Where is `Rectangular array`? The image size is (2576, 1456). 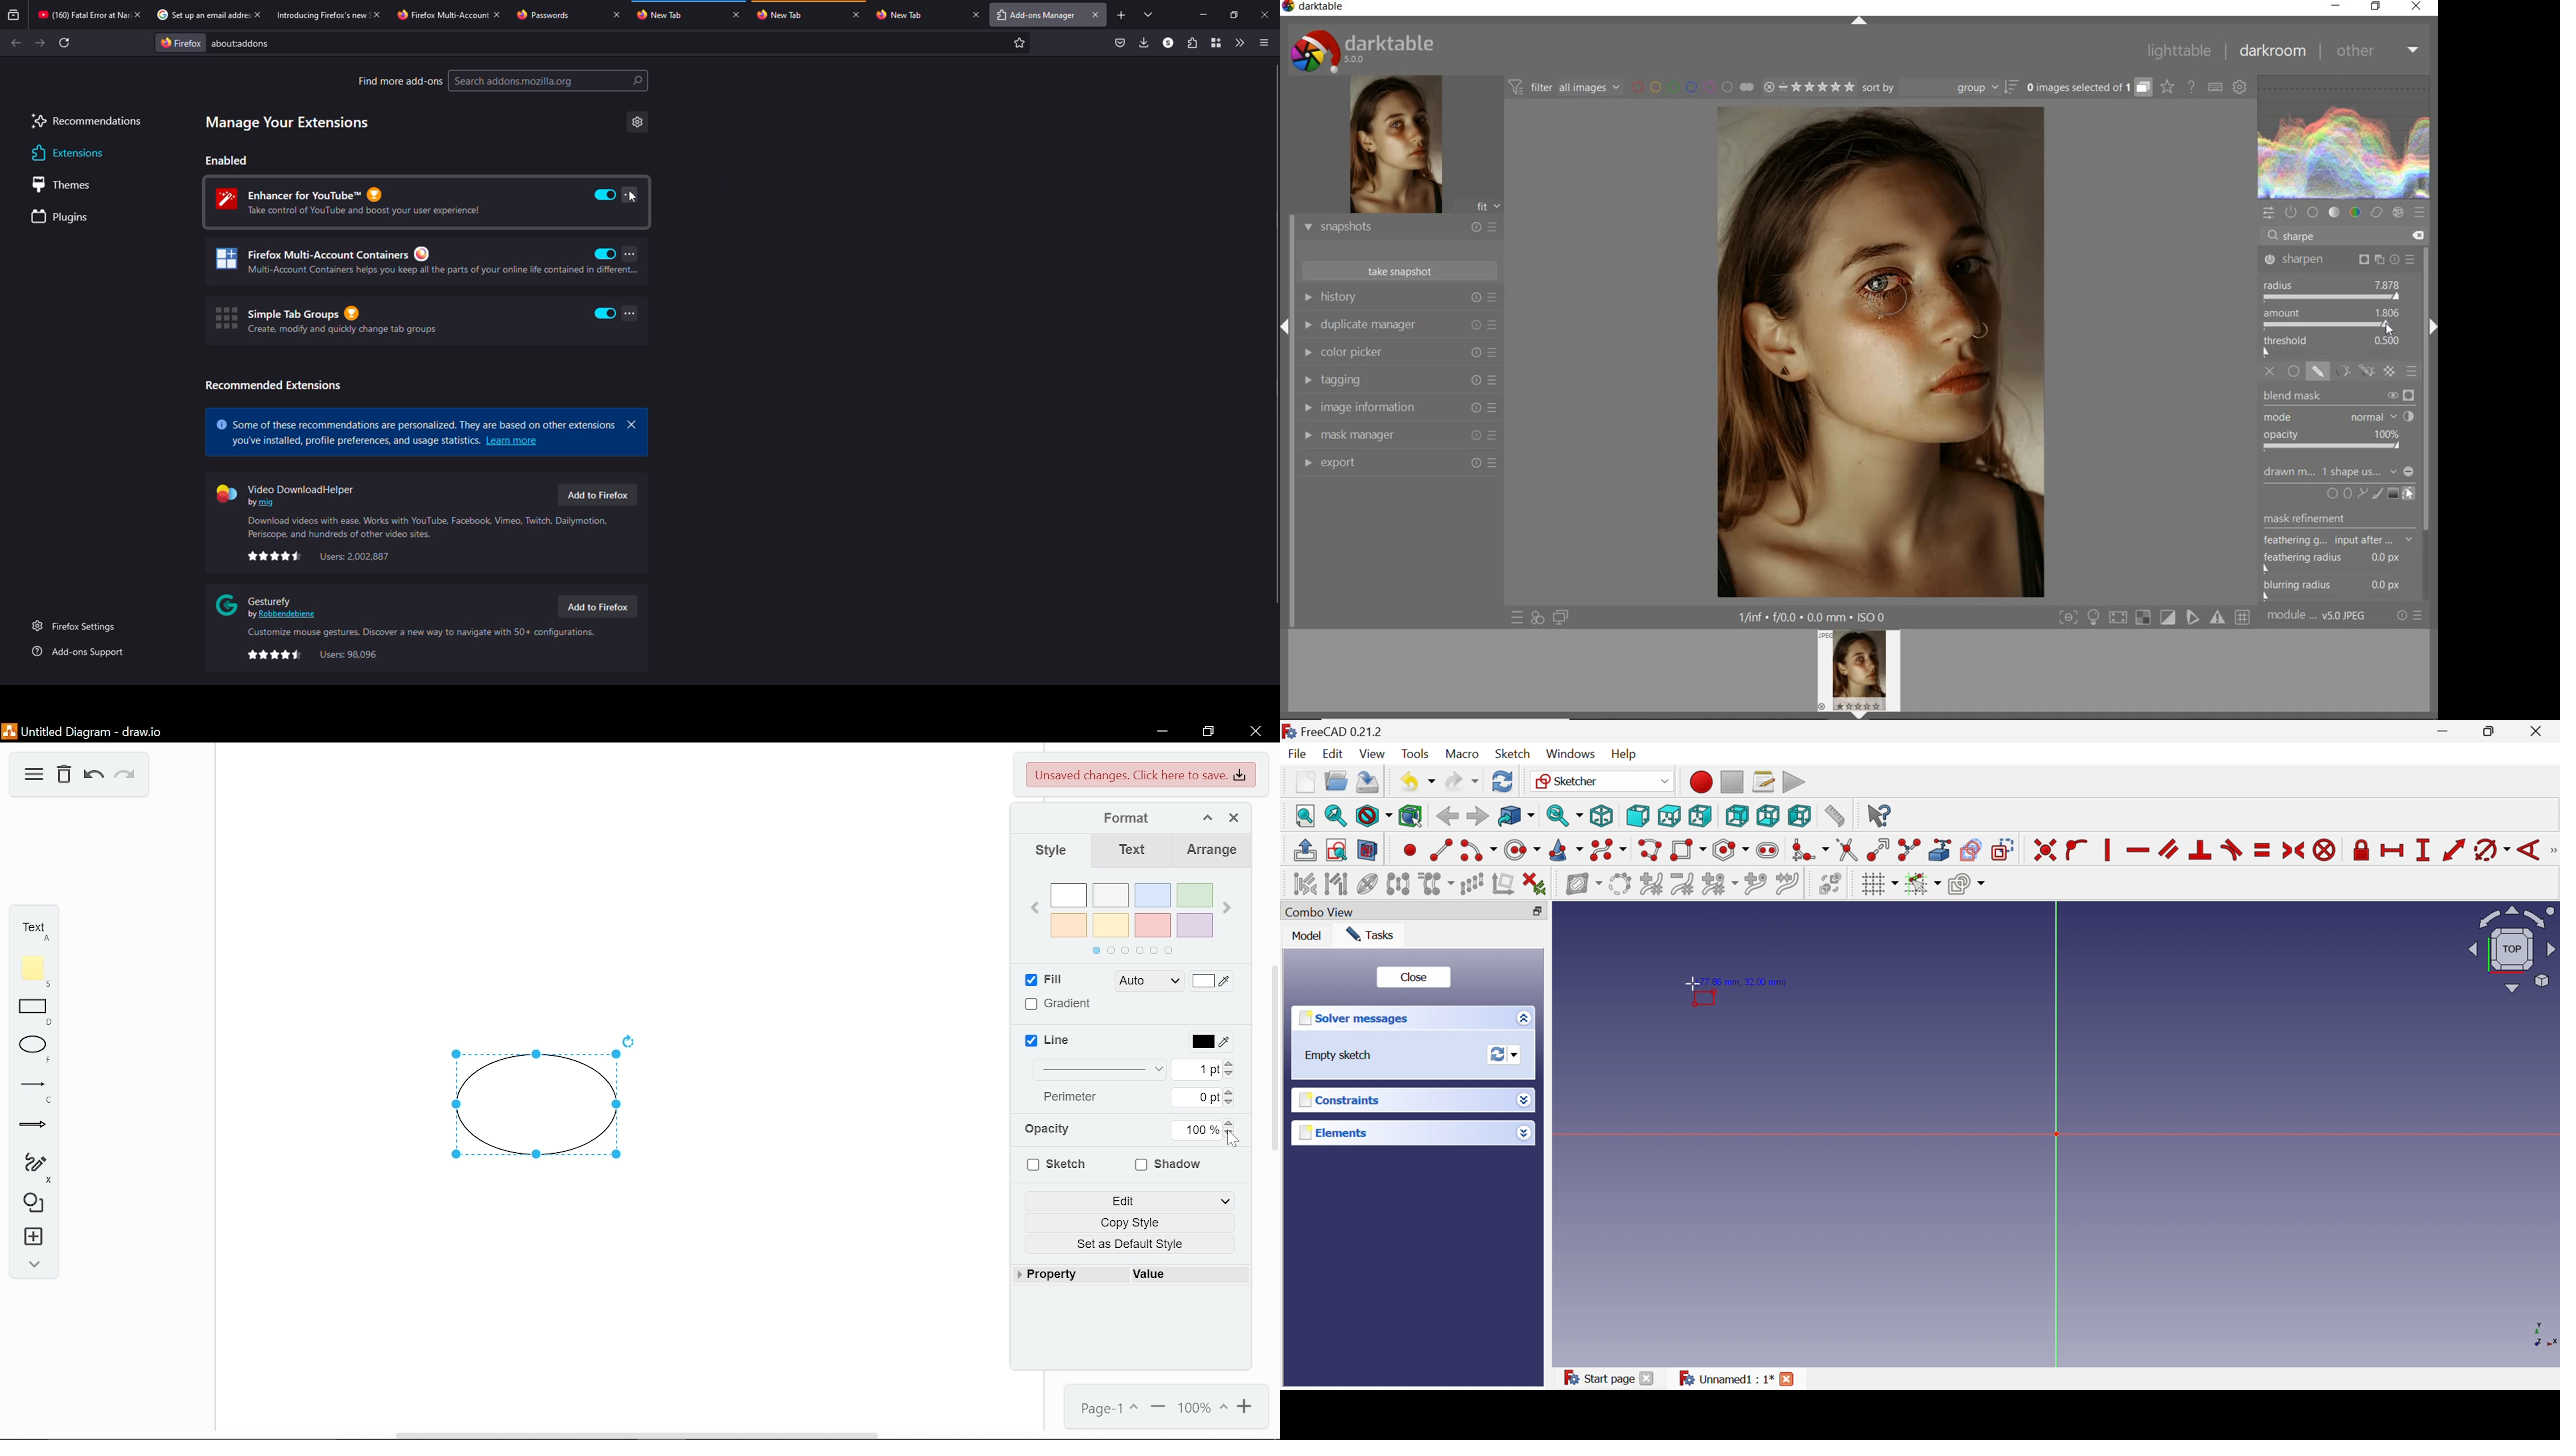 Rectangular array is located at coordinates (1472, 884).